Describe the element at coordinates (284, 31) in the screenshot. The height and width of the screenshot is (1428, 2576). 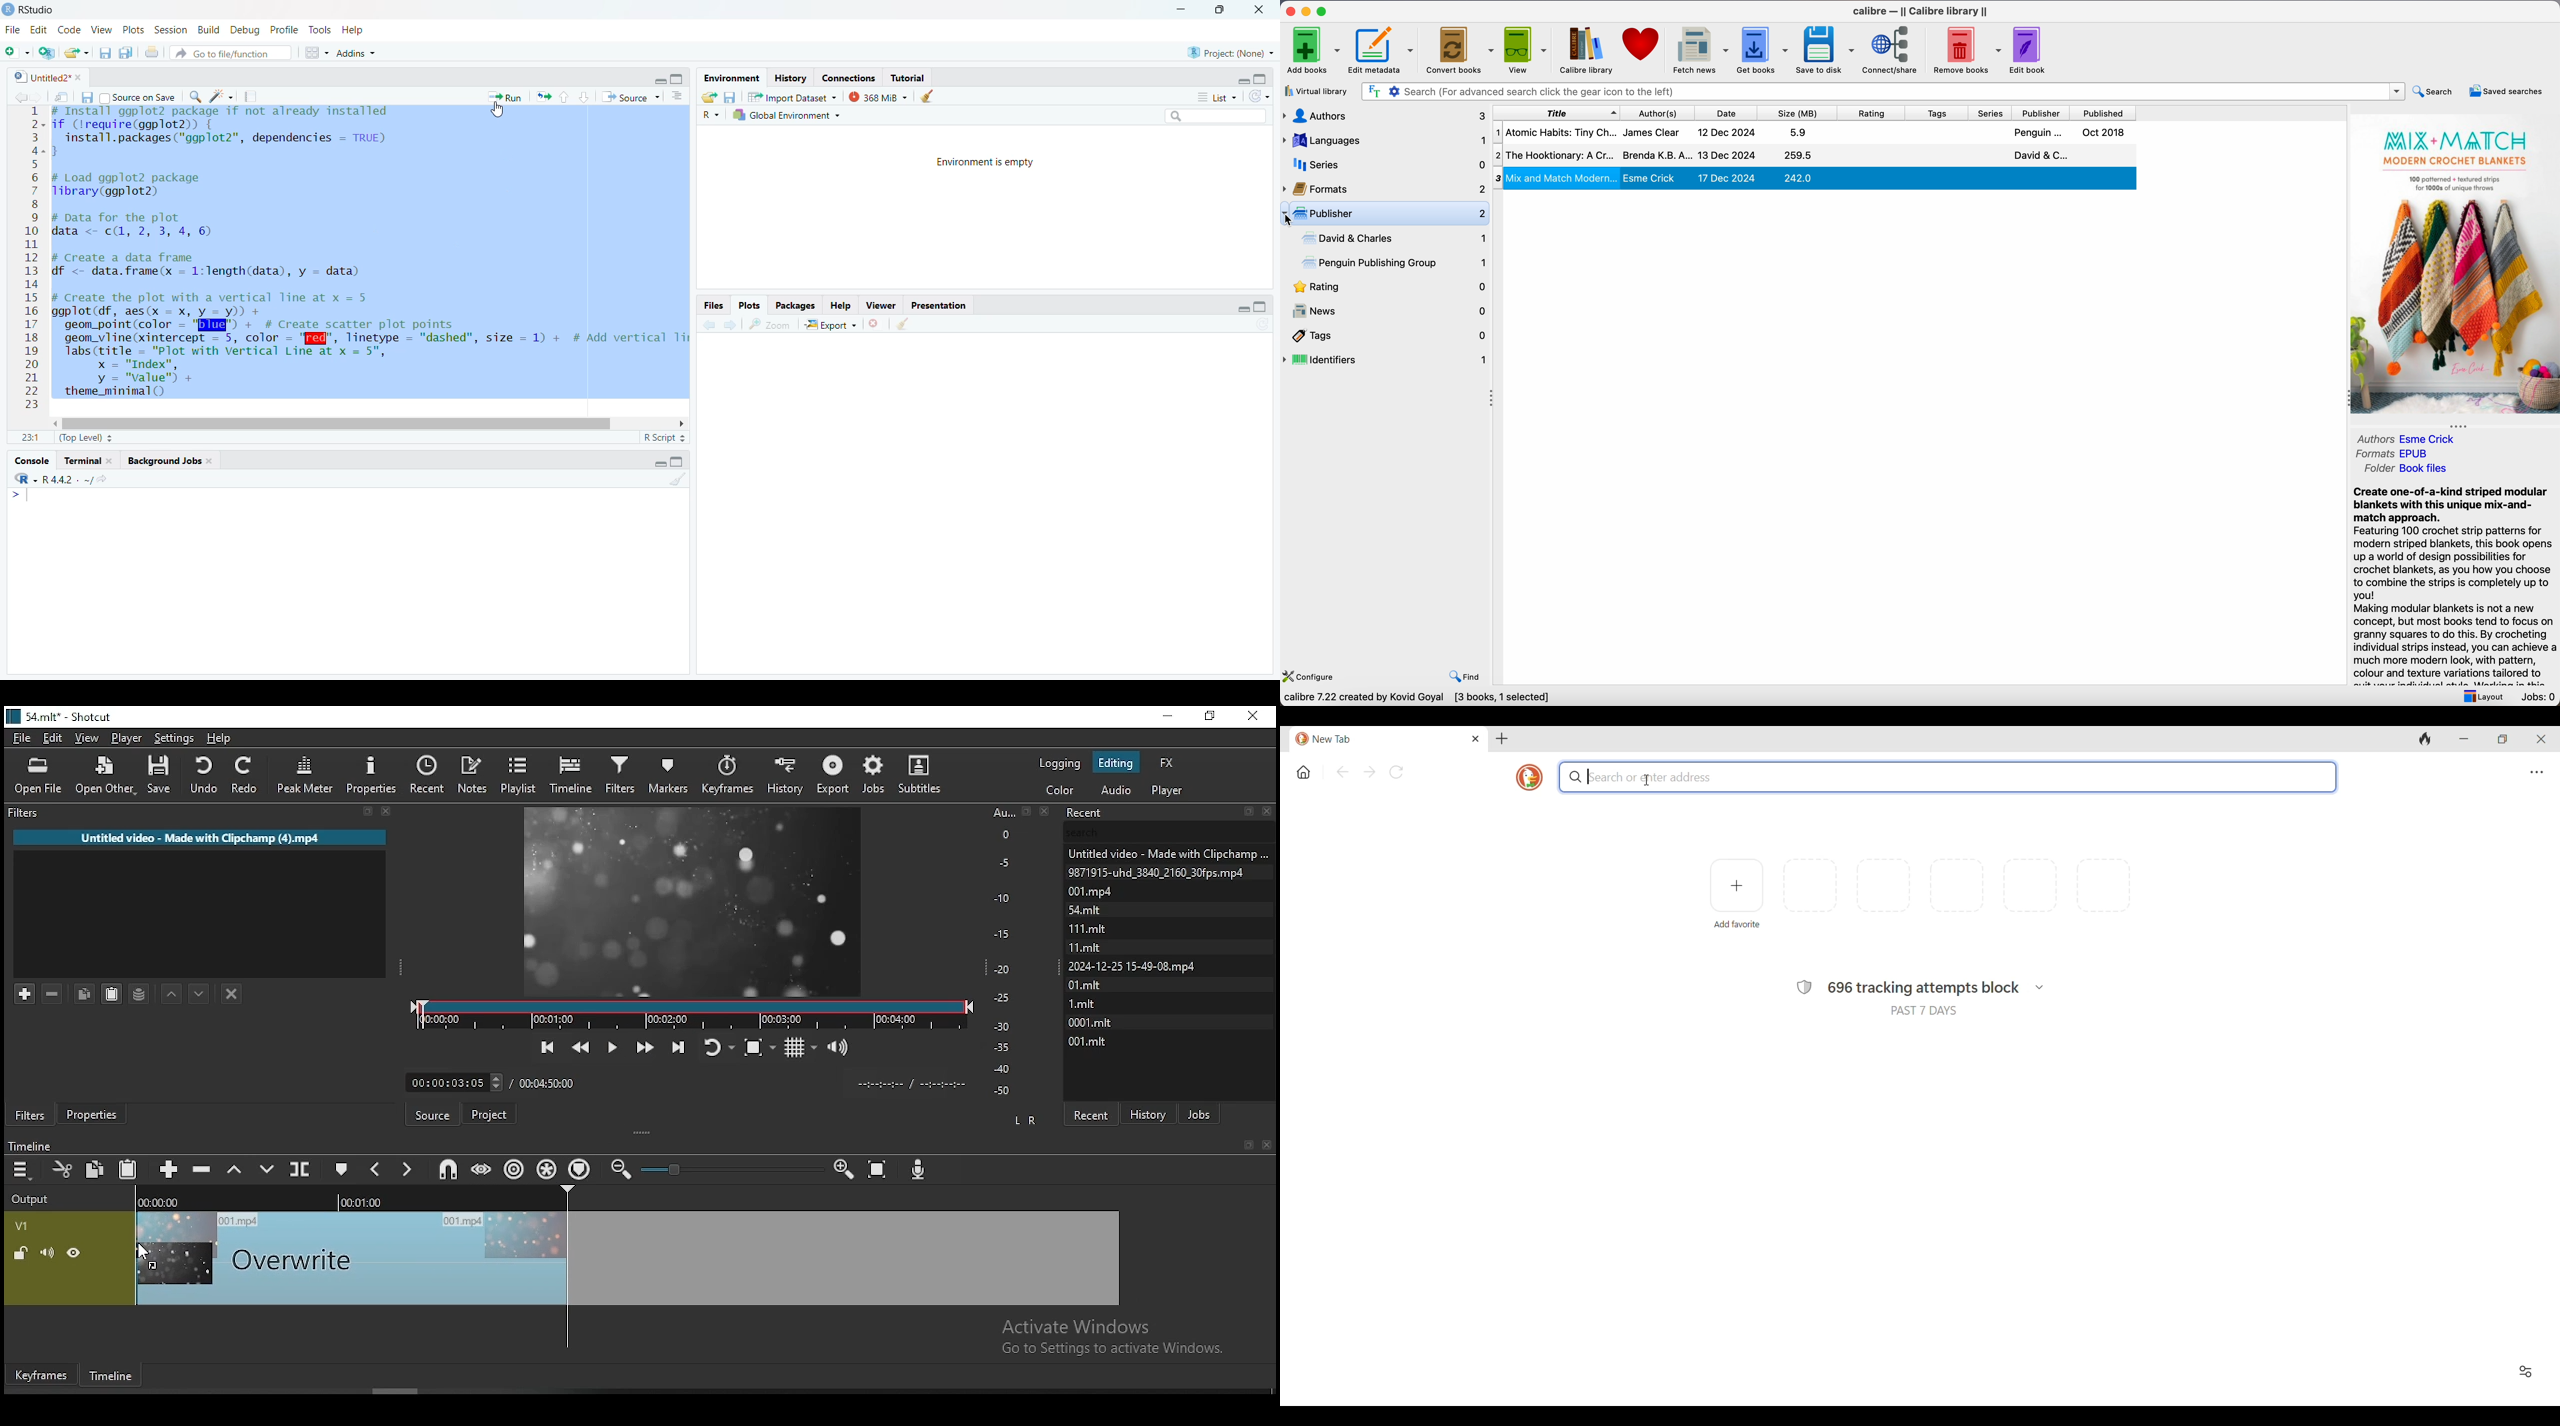
I see `1g Profile` at that location.